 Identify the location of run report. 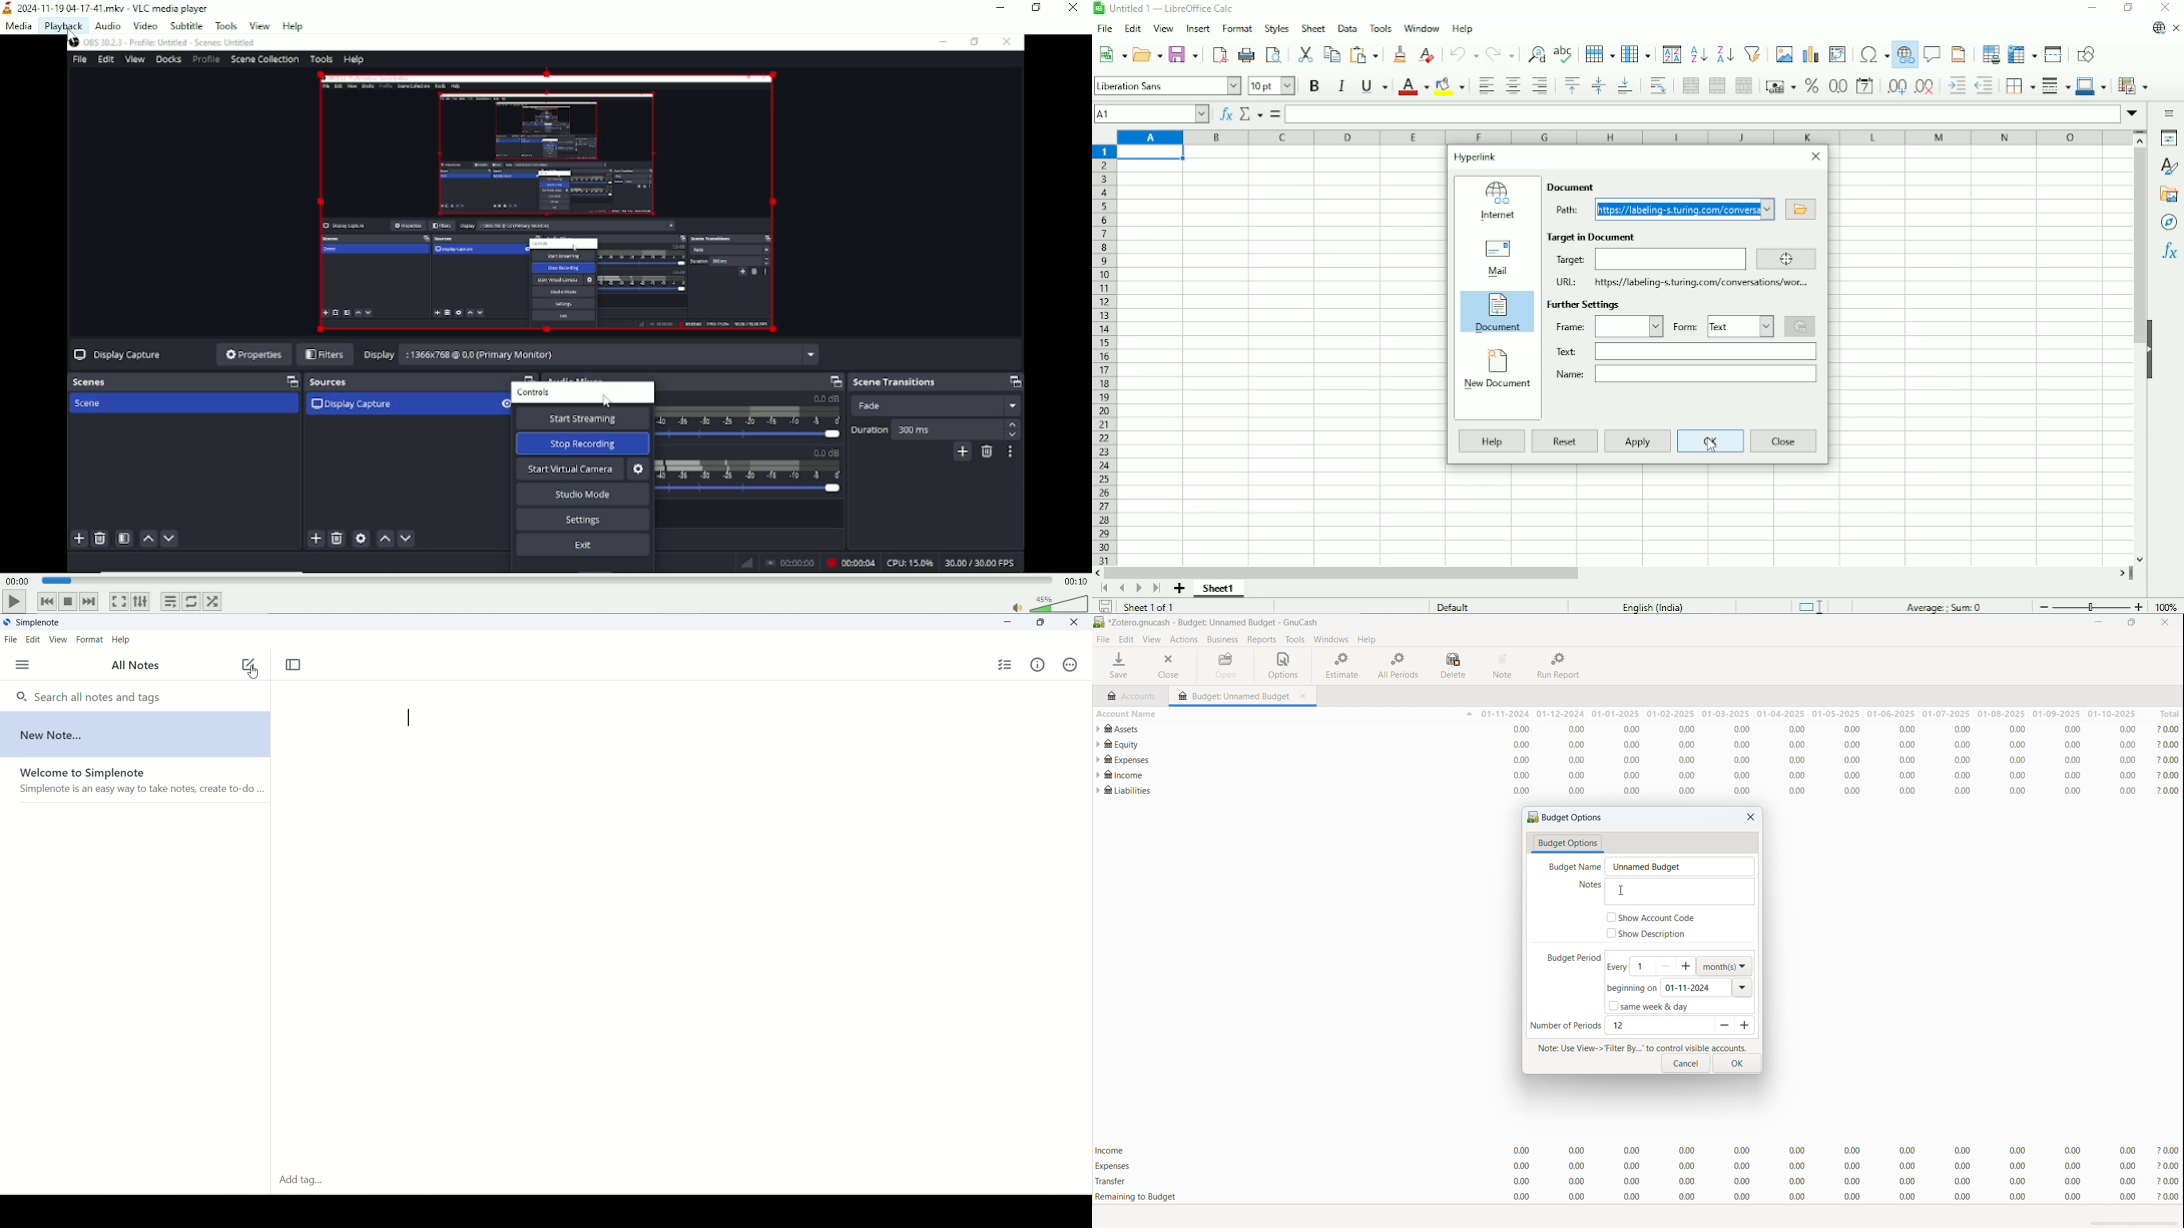
(1560, 666).